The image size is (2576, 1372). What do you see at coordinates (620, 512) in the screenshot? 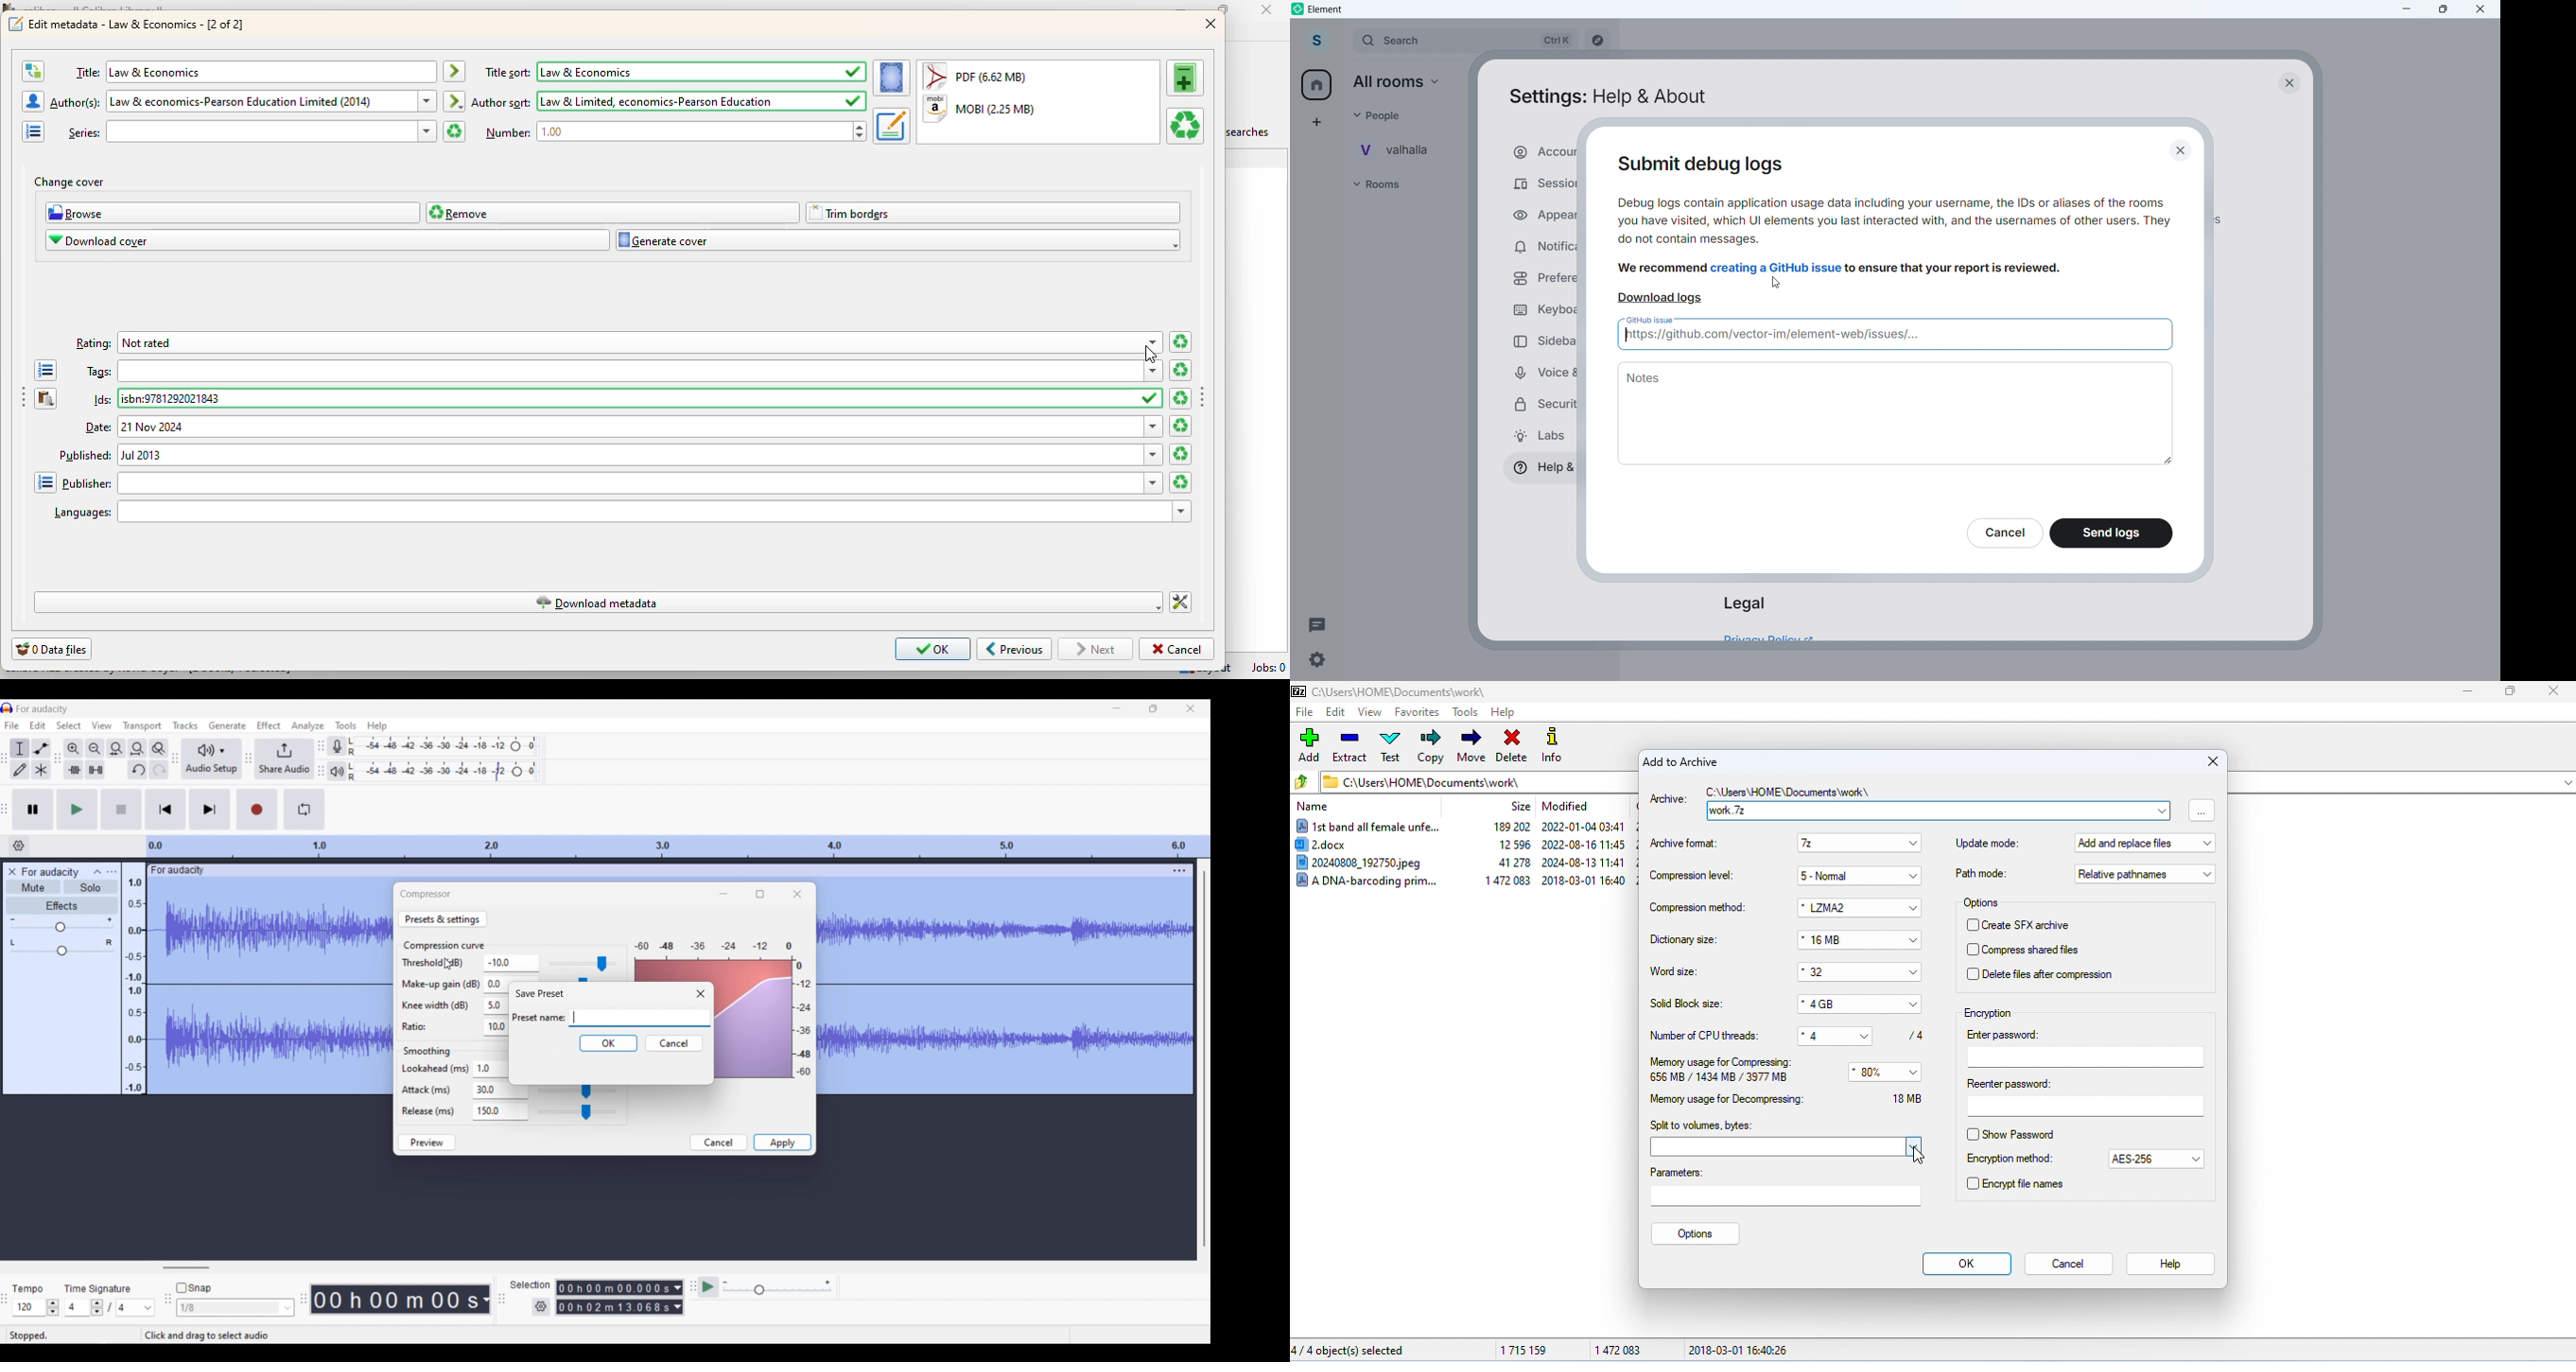
I see `languages: ` at bounding box center [620, 512].